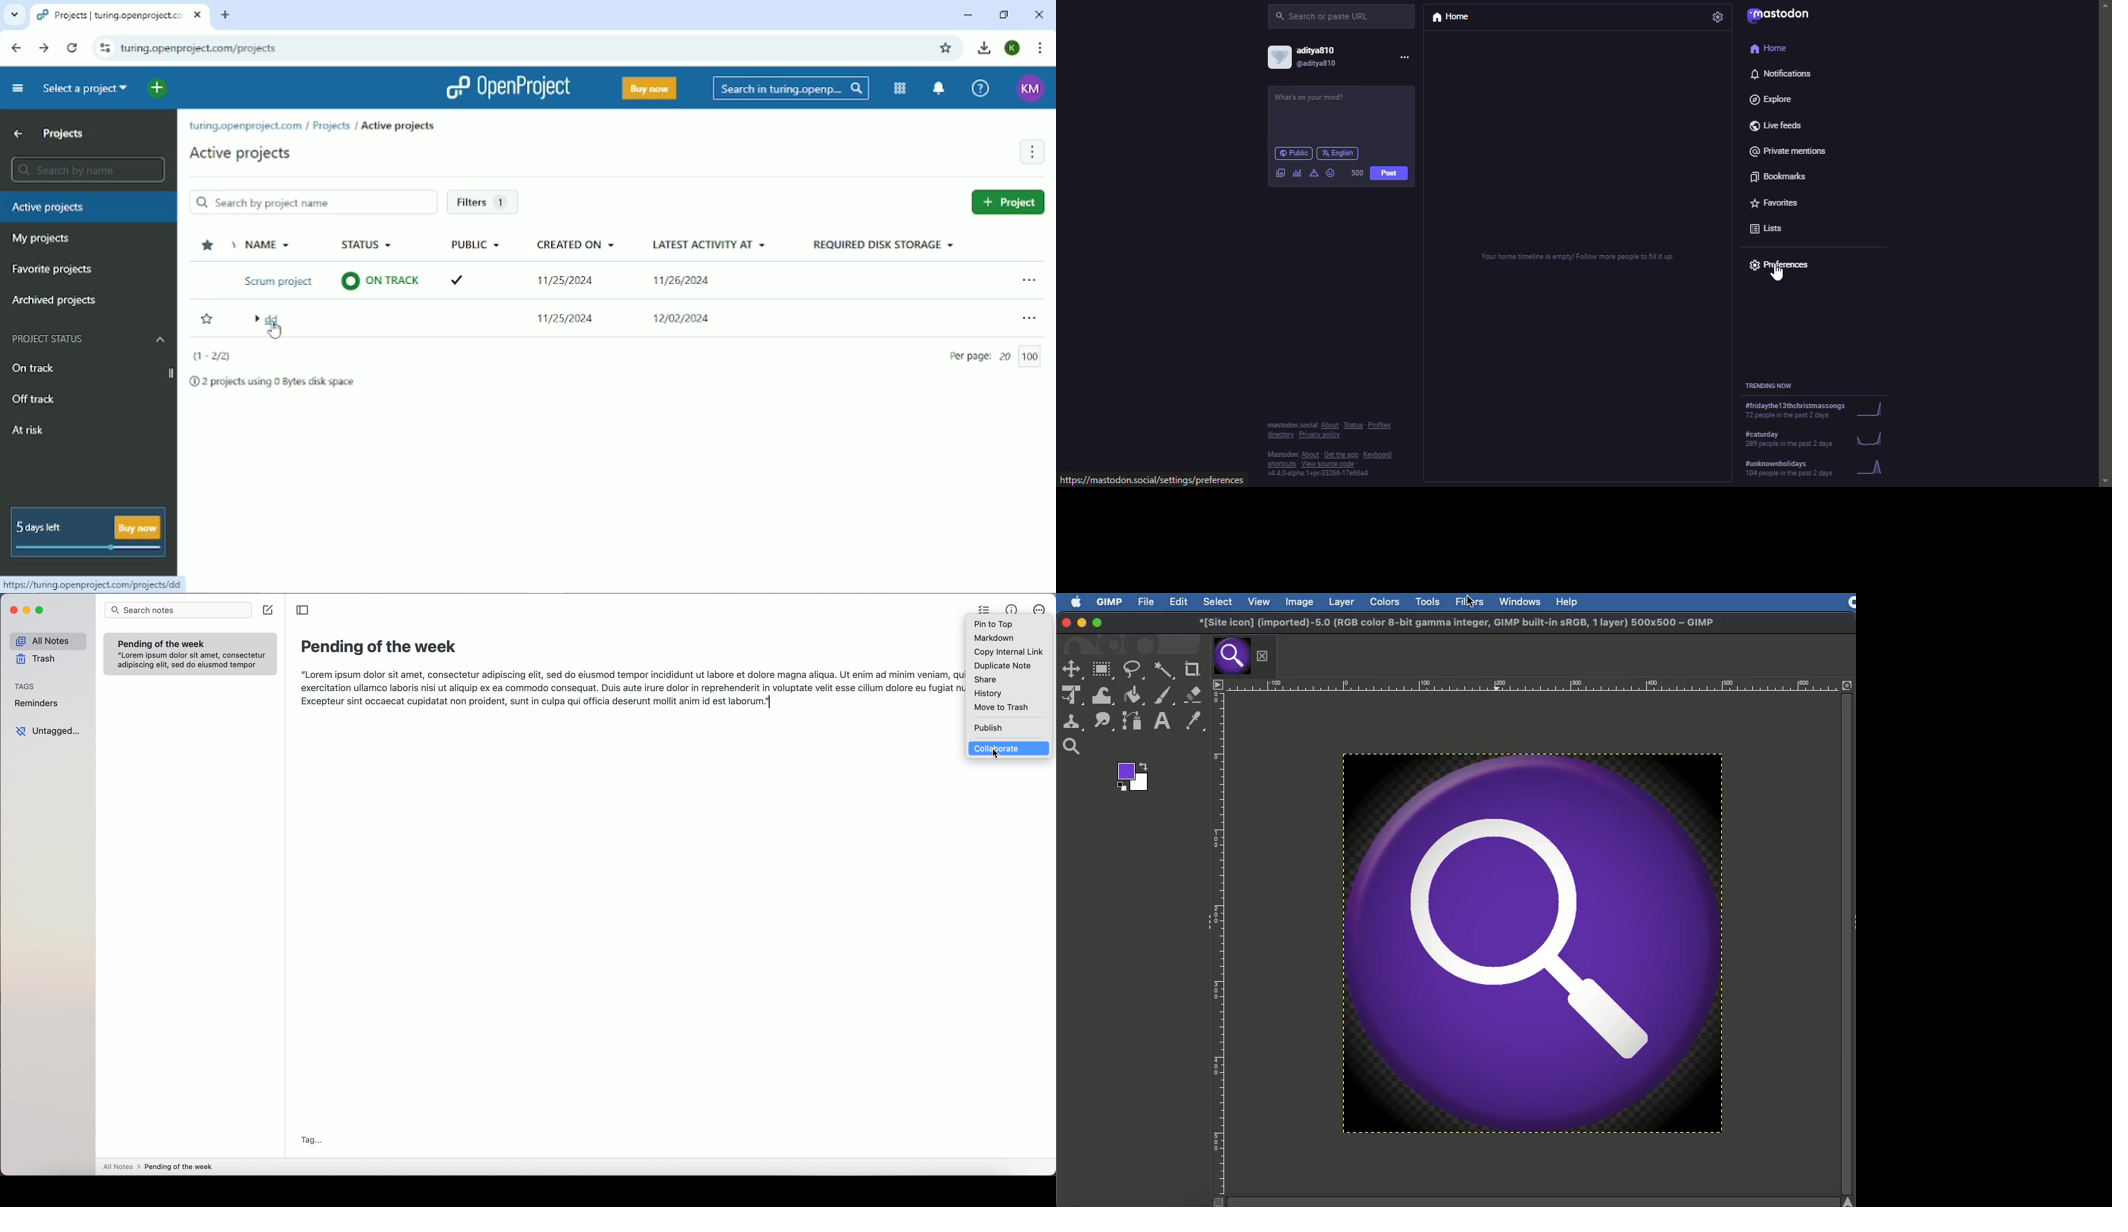 Image resolution: width=2128 pixels, height=1232 pixels. I want to click on Add to favorites, so click(209, 320).